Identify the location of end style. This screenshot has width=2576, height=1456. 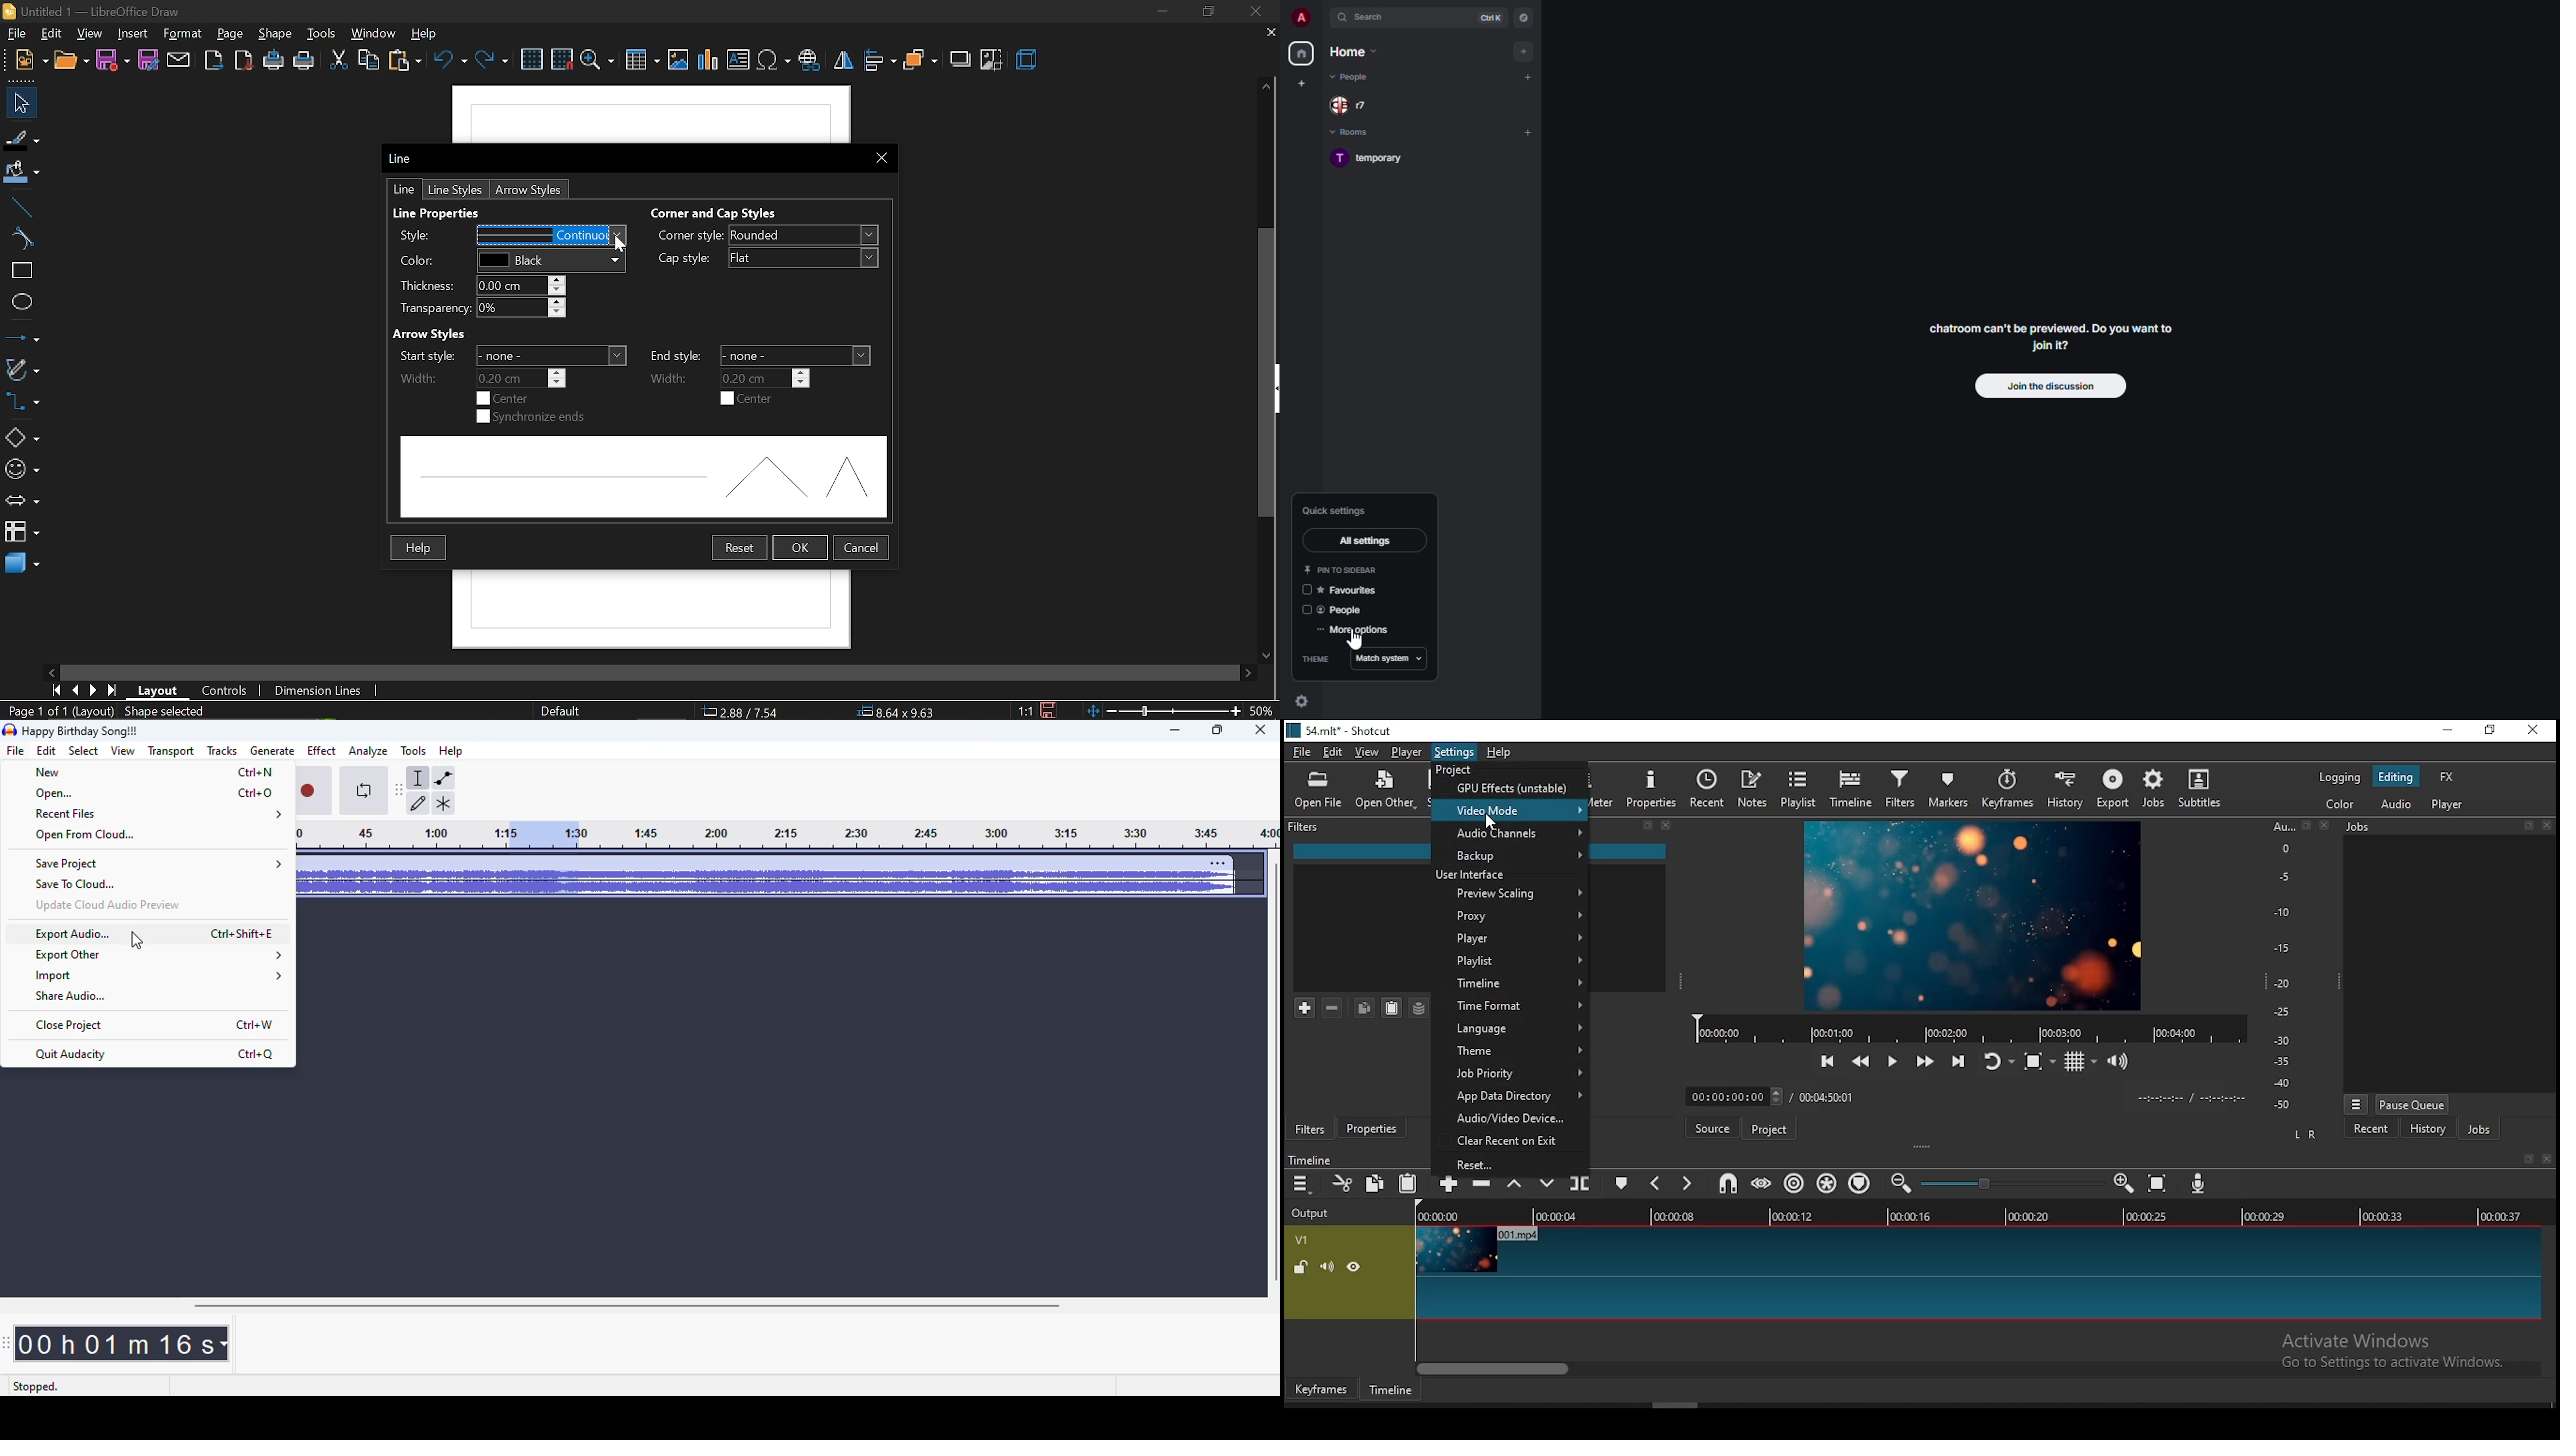
(760, 354).